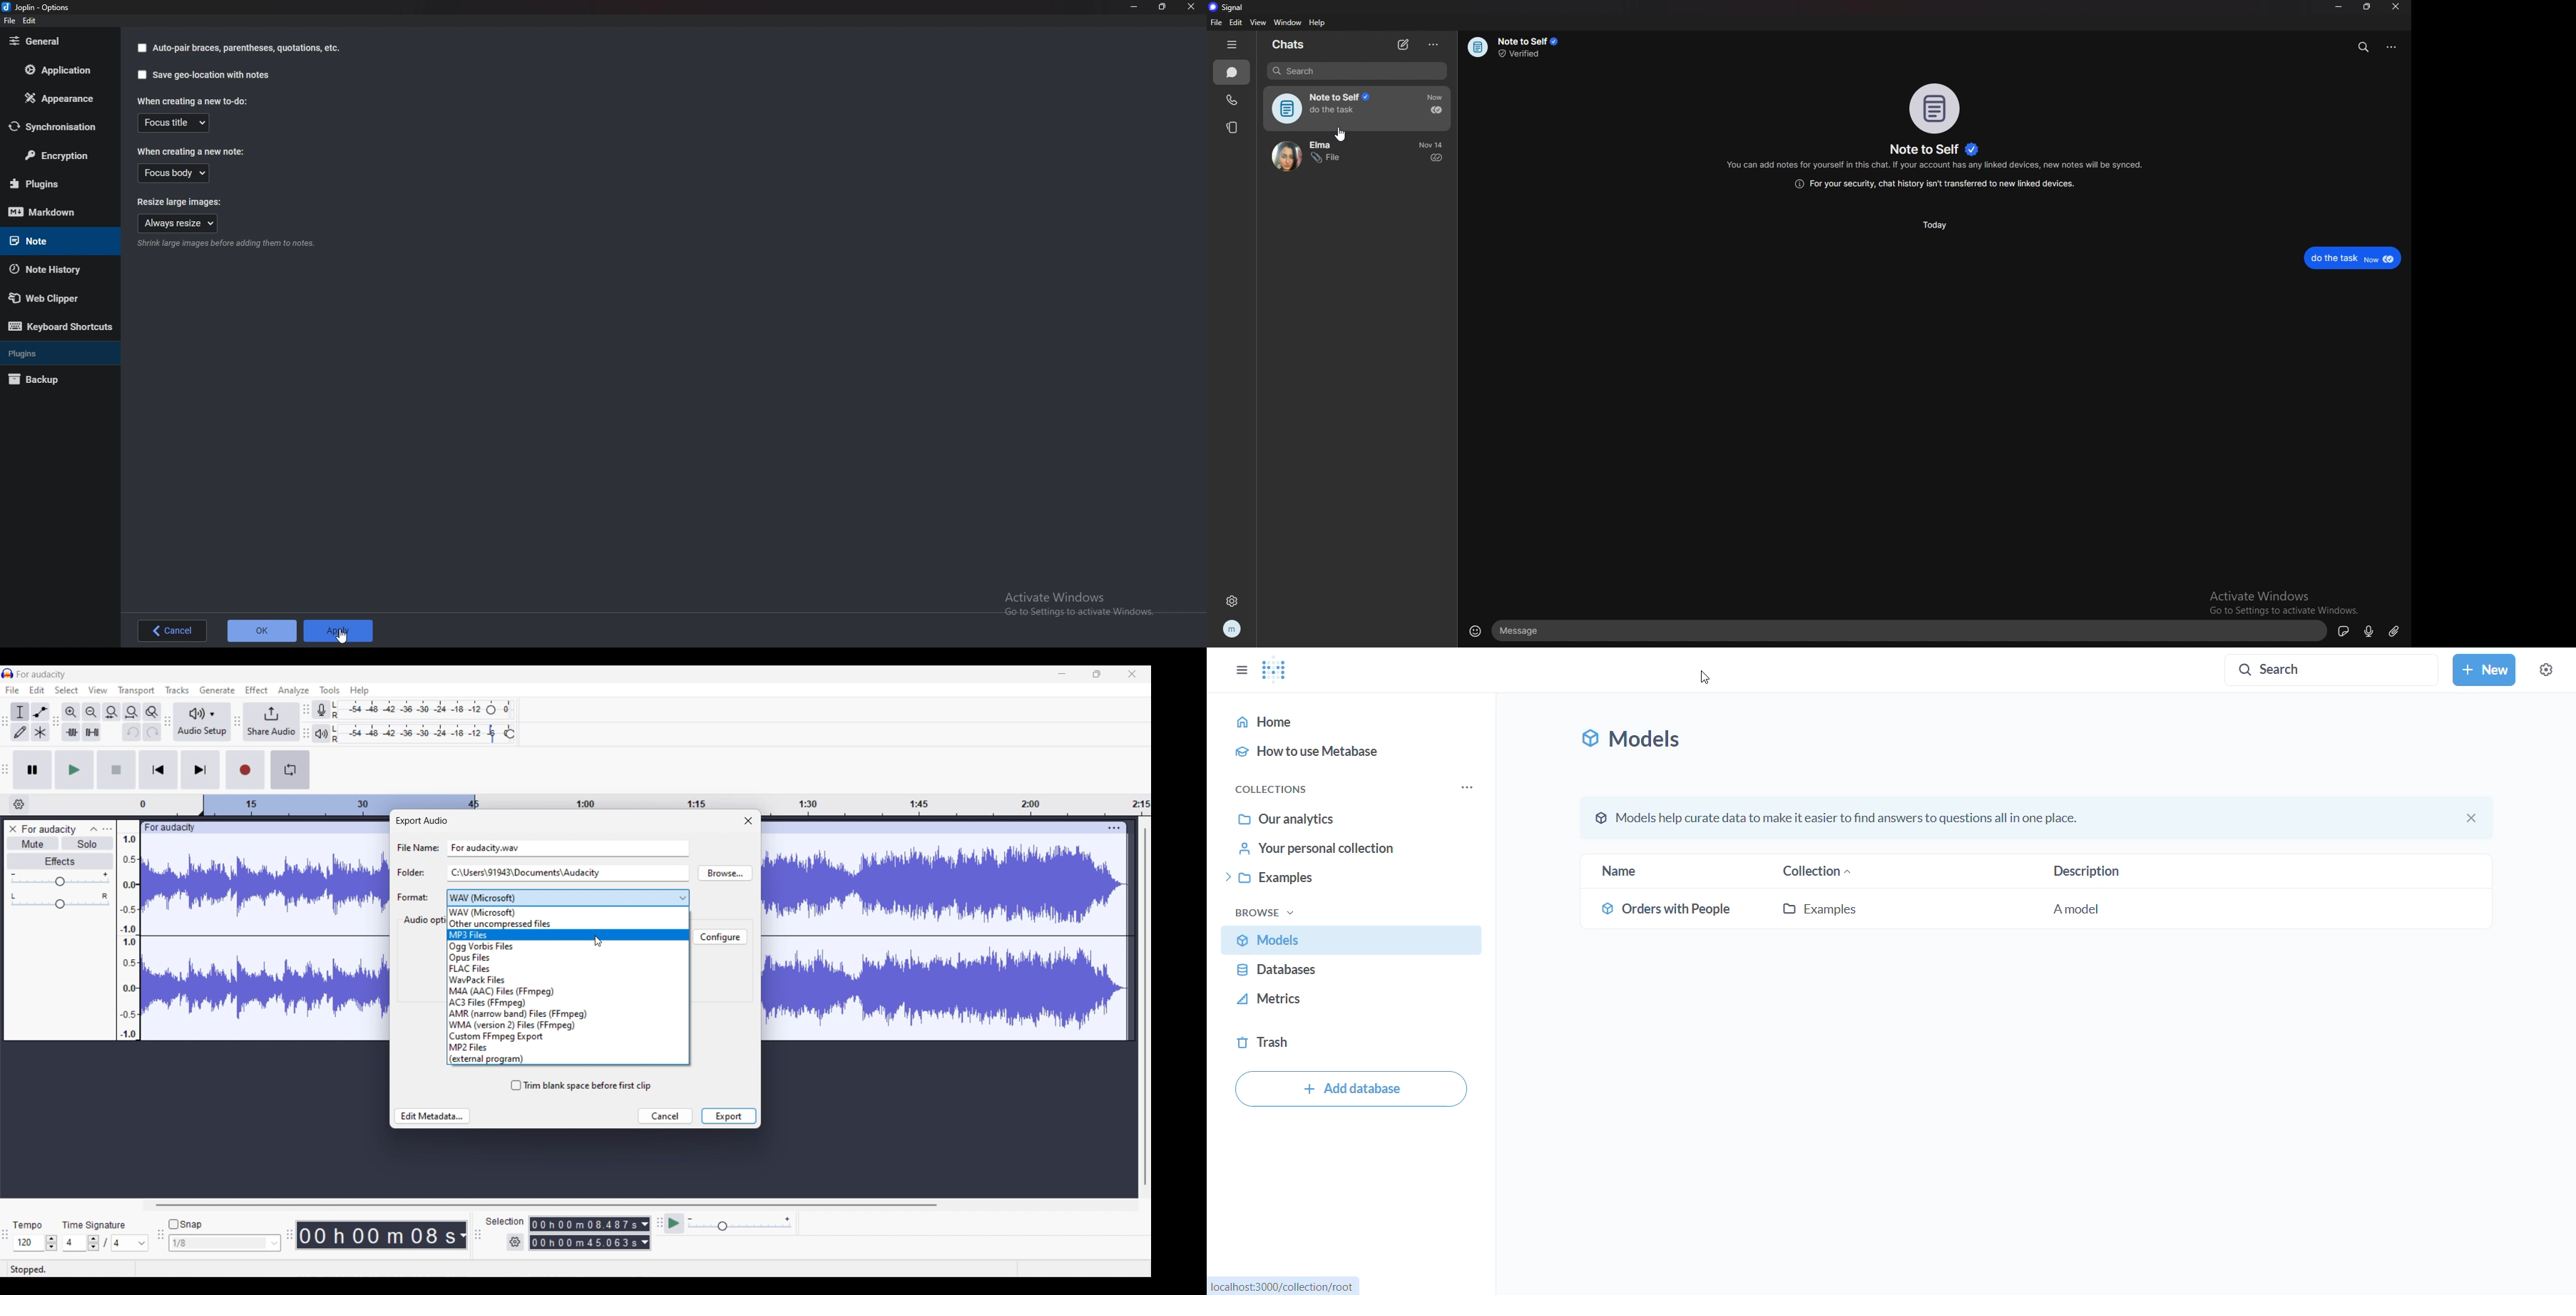  What do you see at coordinates (175, 174) in the screenshot?
I see `Focus body` at bounding box center [175, 174].